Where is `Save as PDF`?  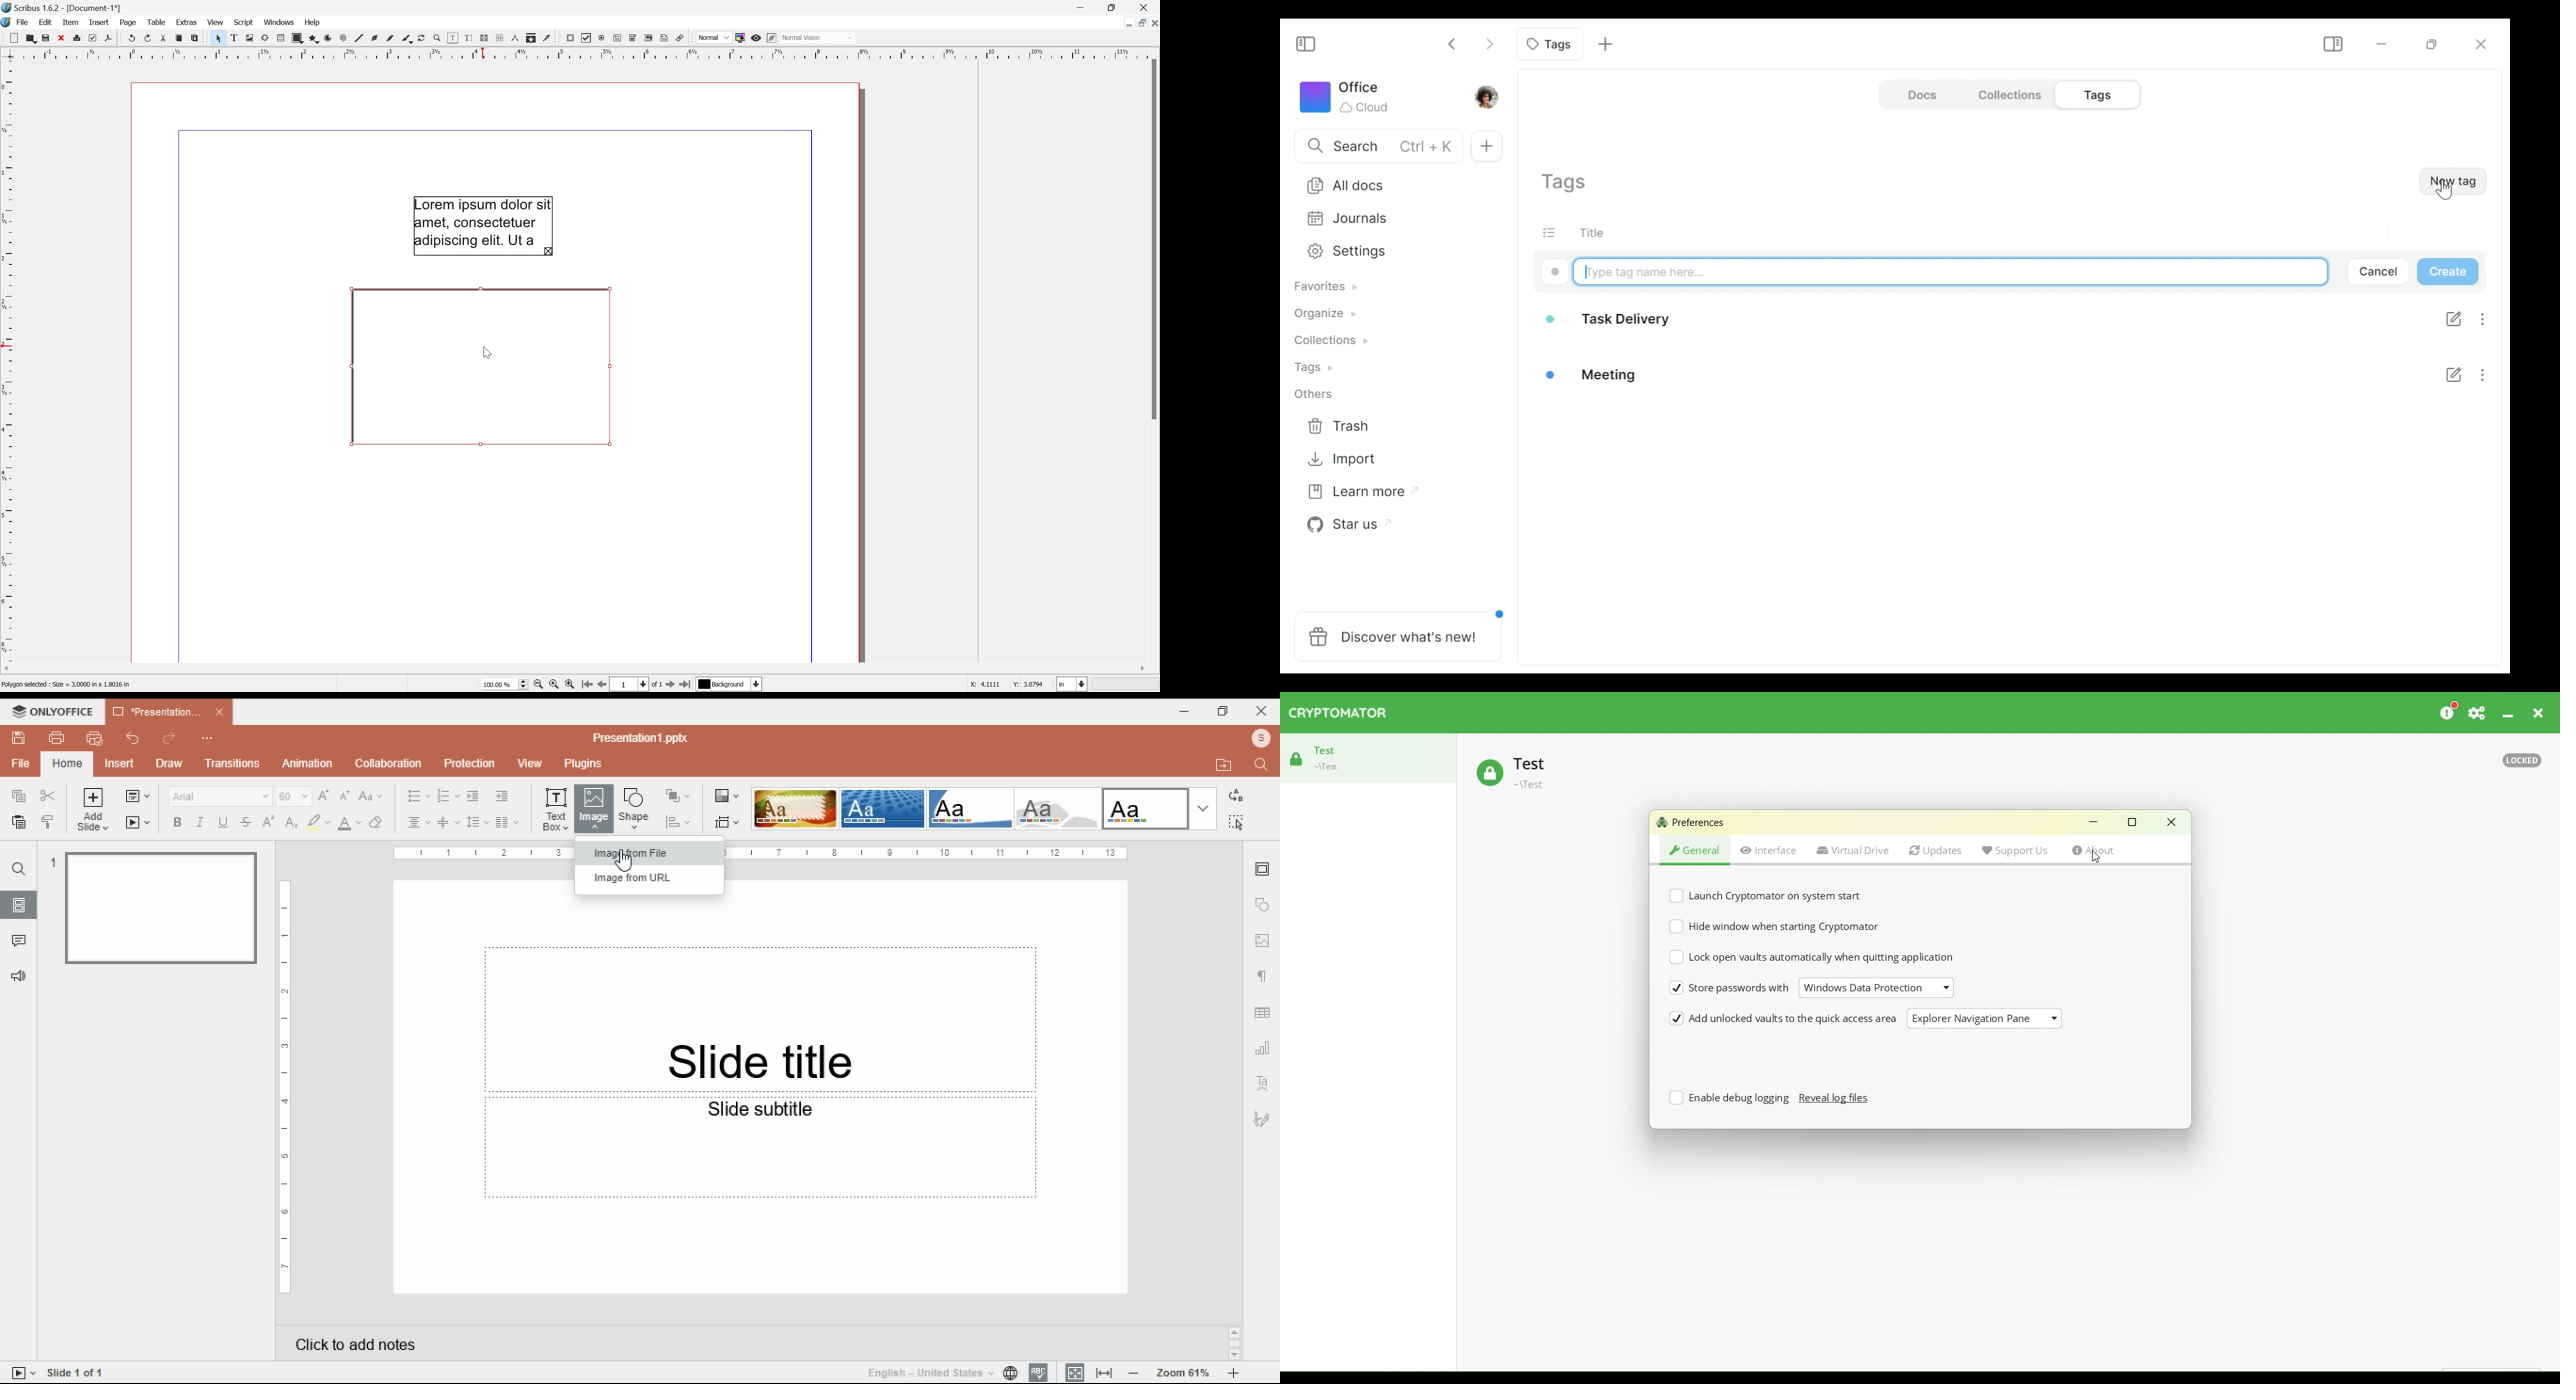
Save as PDF is located at coordinates (108, 39).